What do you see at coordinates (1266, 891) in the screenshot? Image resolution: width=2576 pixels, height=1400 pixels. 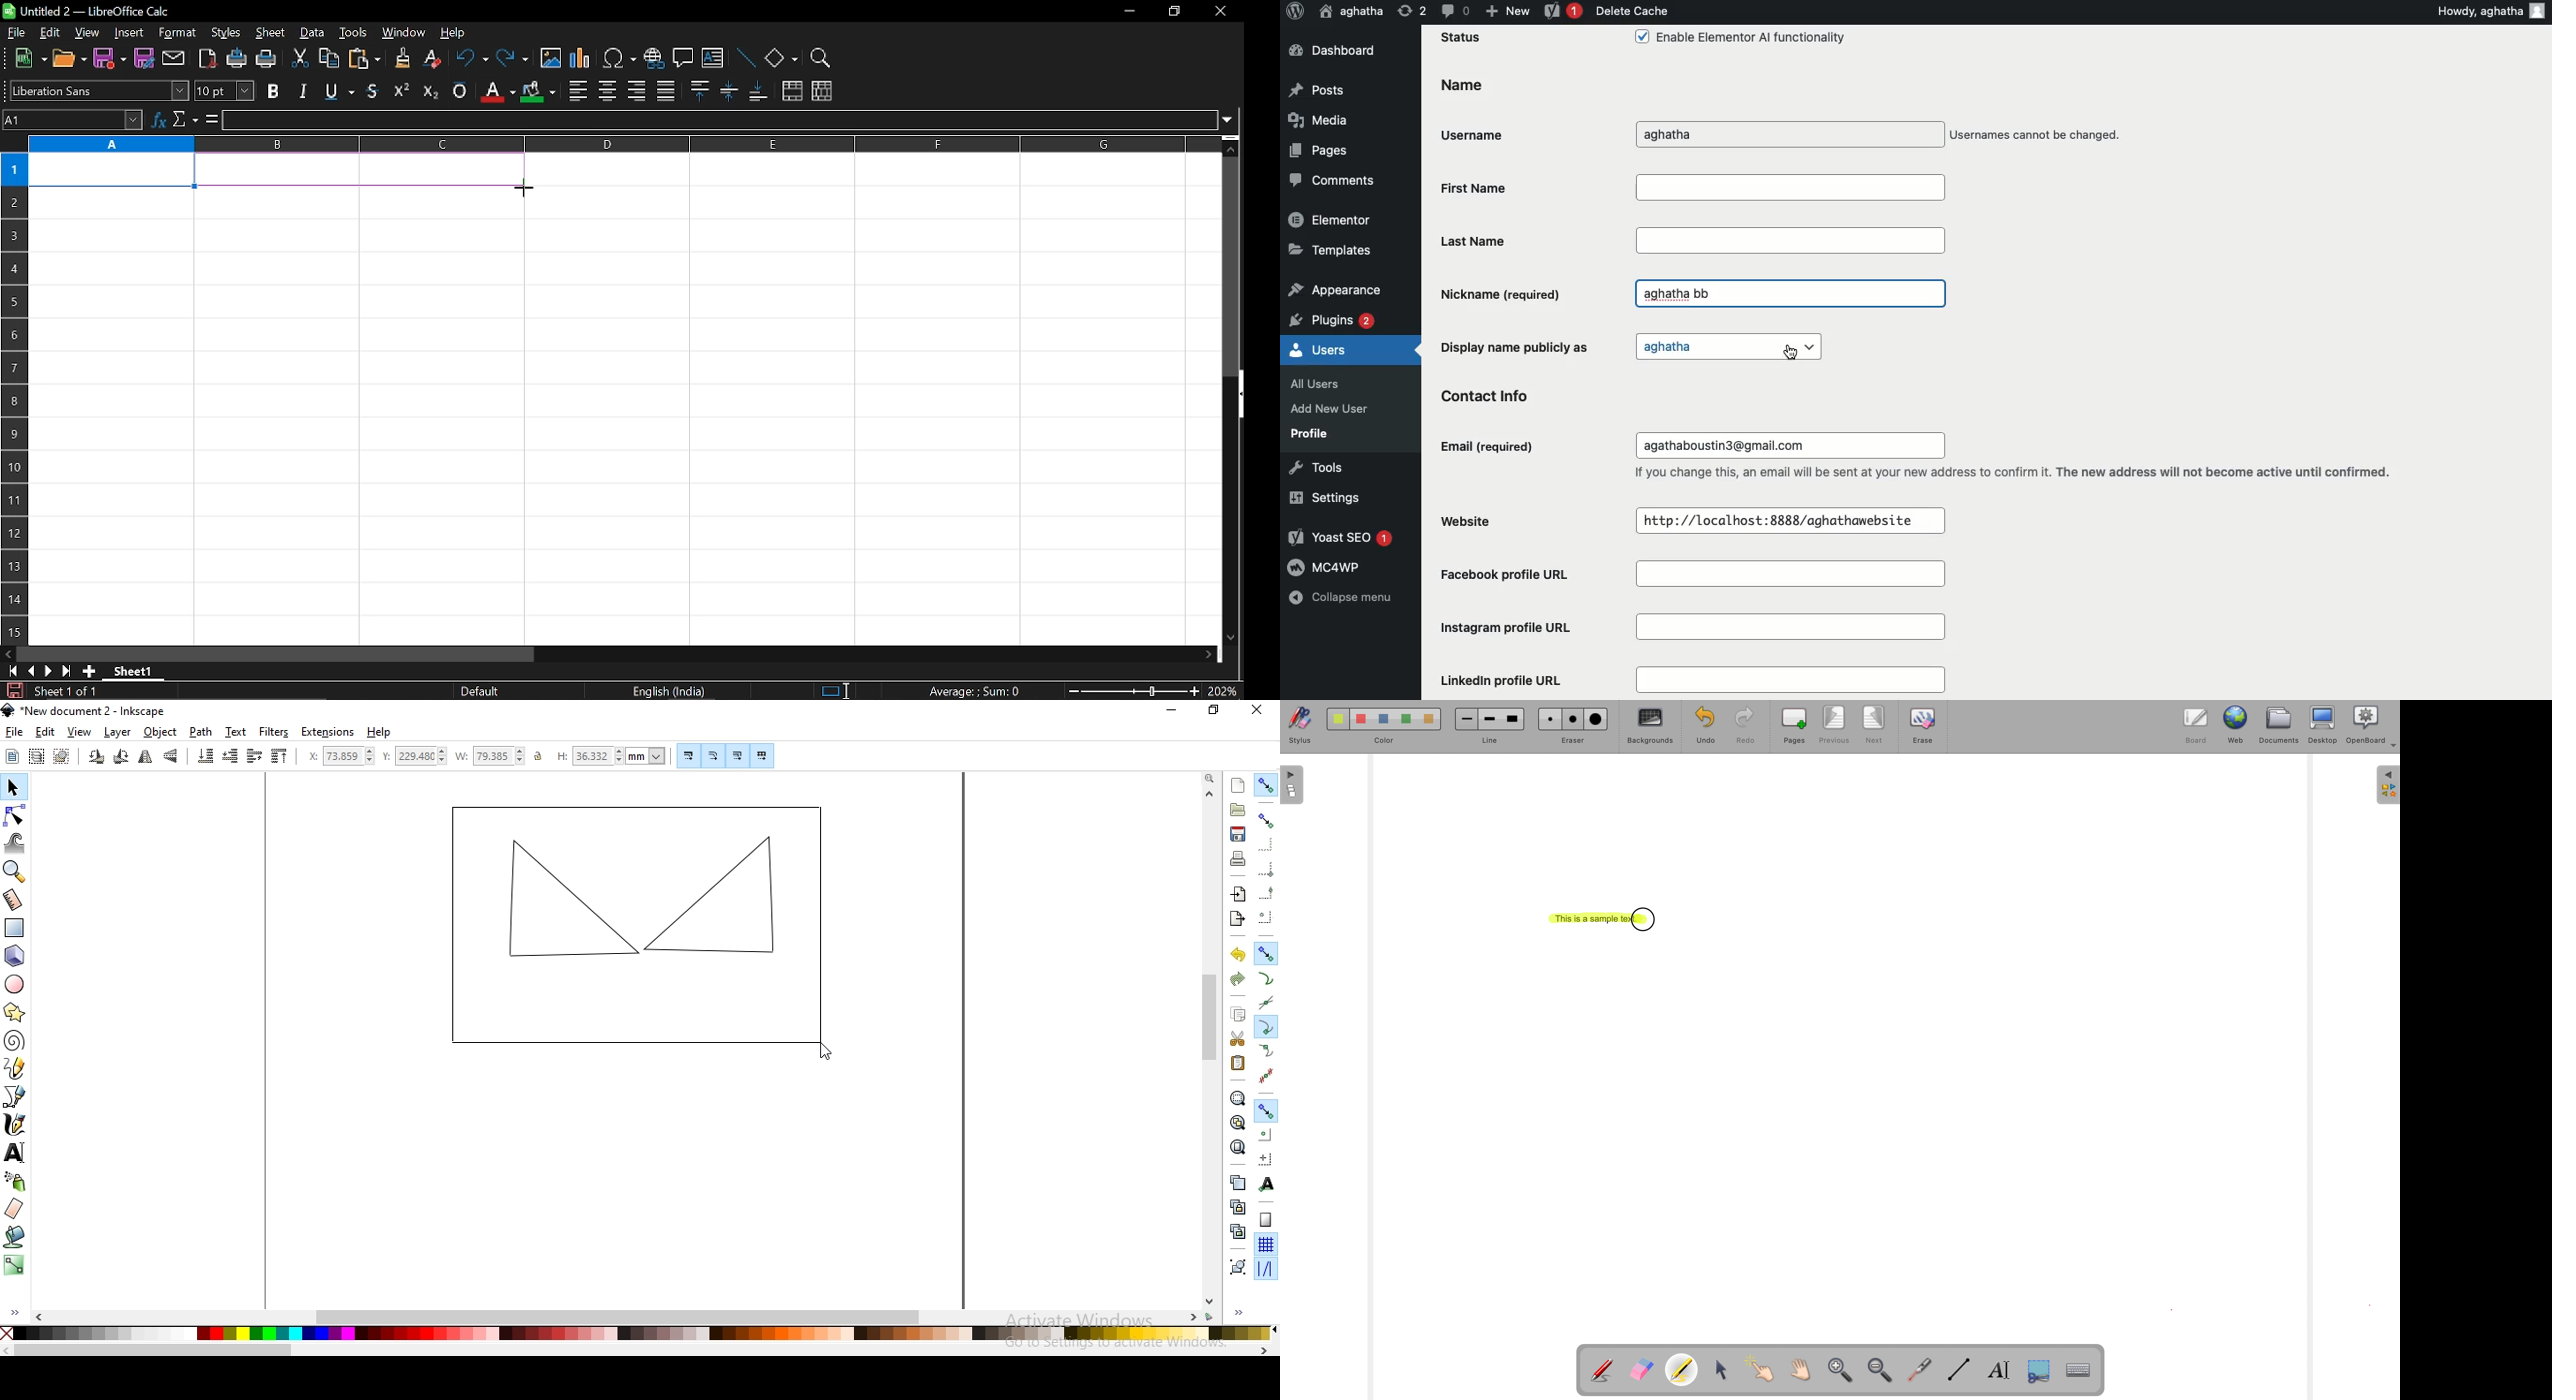 I see `snapping midpoints of bounding box edges` at bounding box center [1266, 891].